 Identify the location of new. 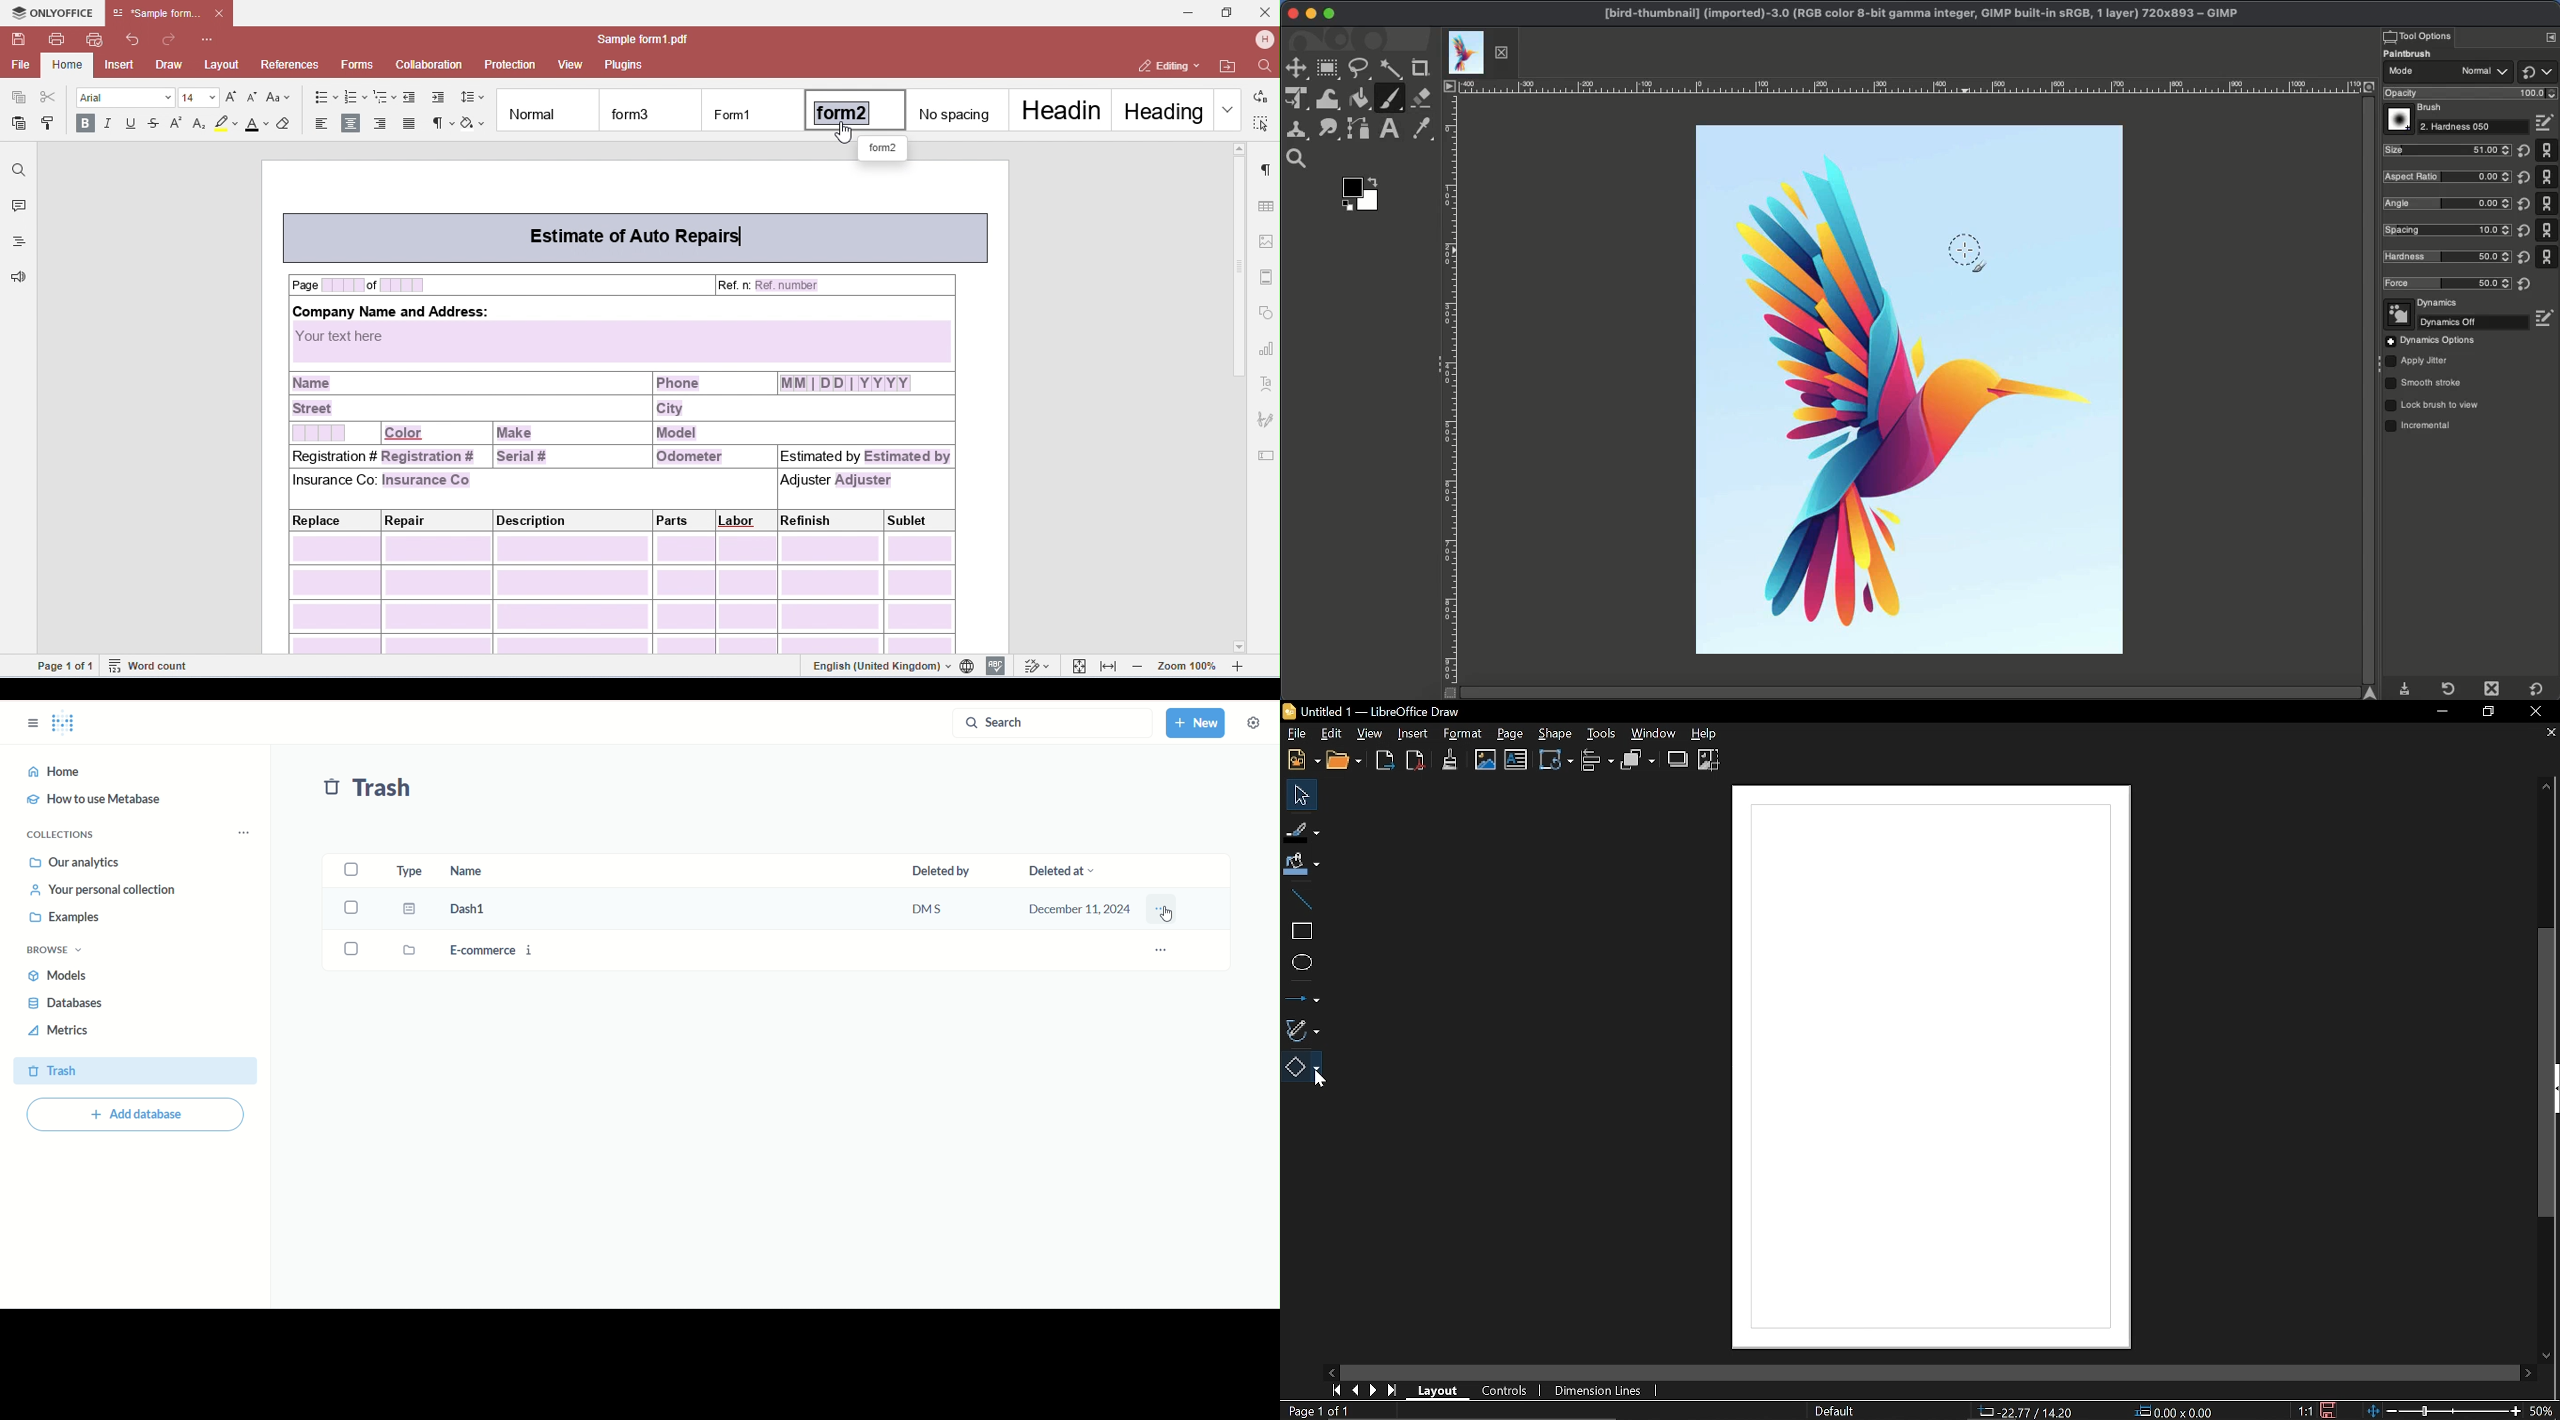
(1200, 724).